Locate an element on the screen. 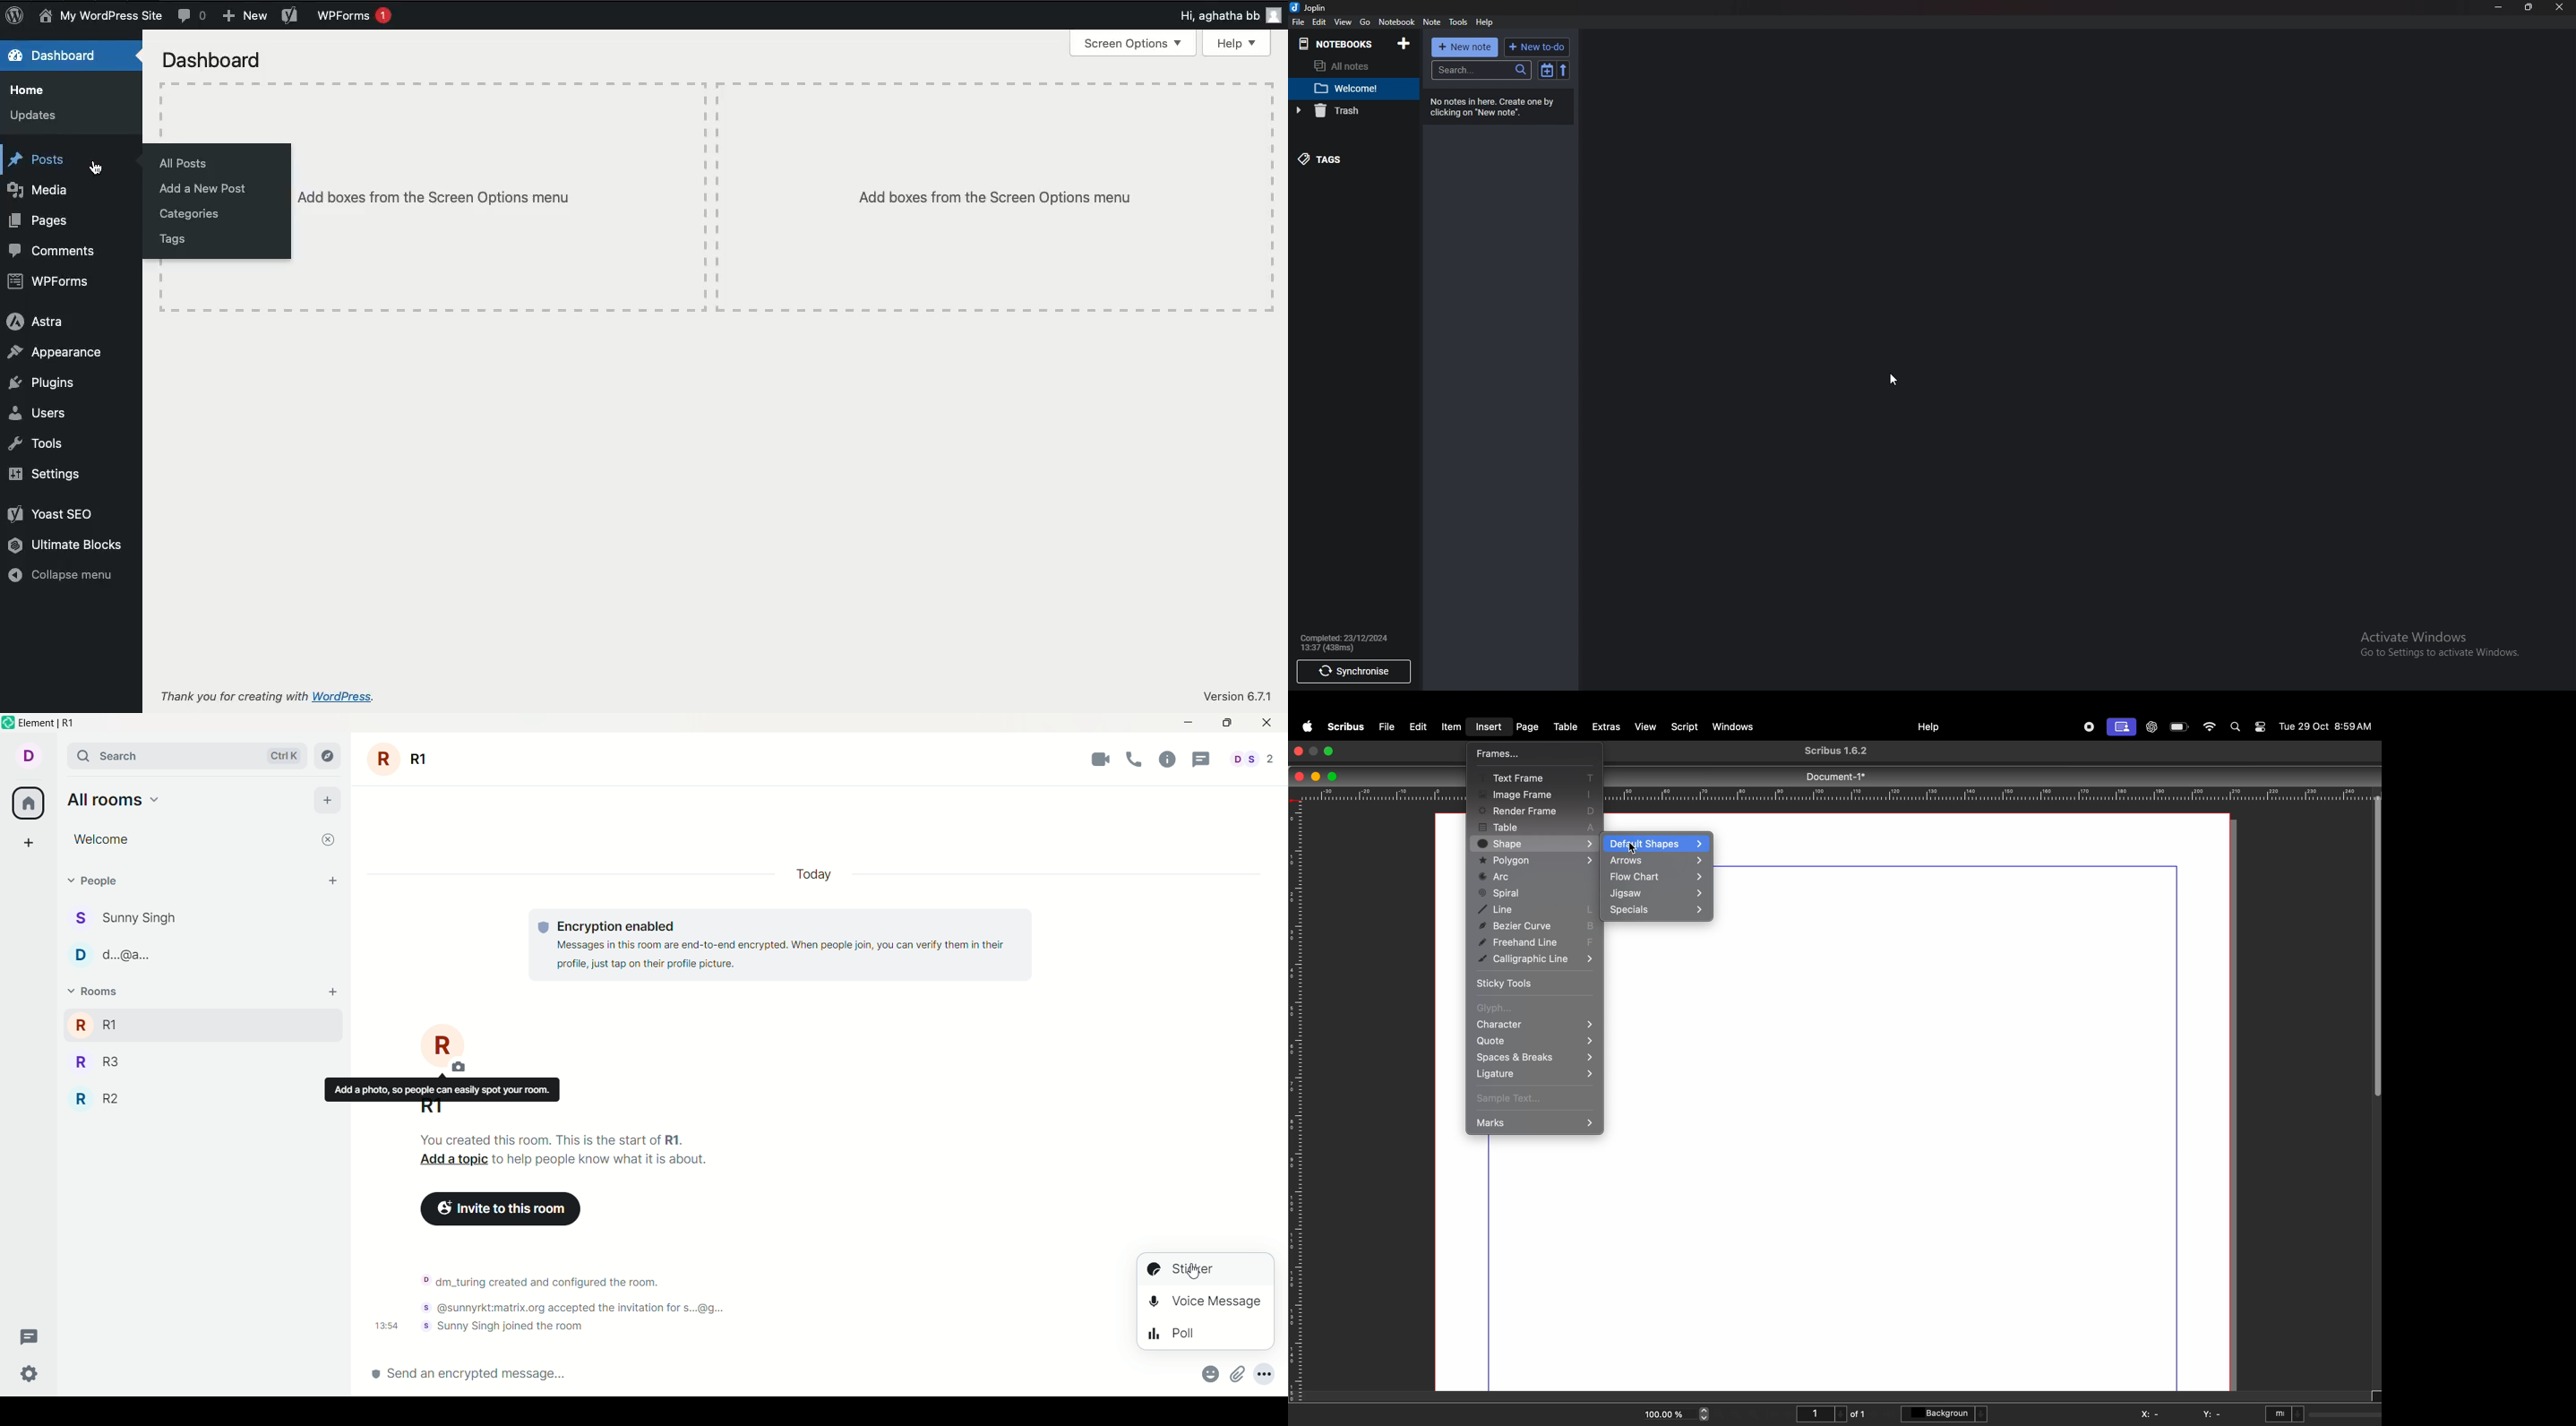  page is located at coordinates (1527, 726).